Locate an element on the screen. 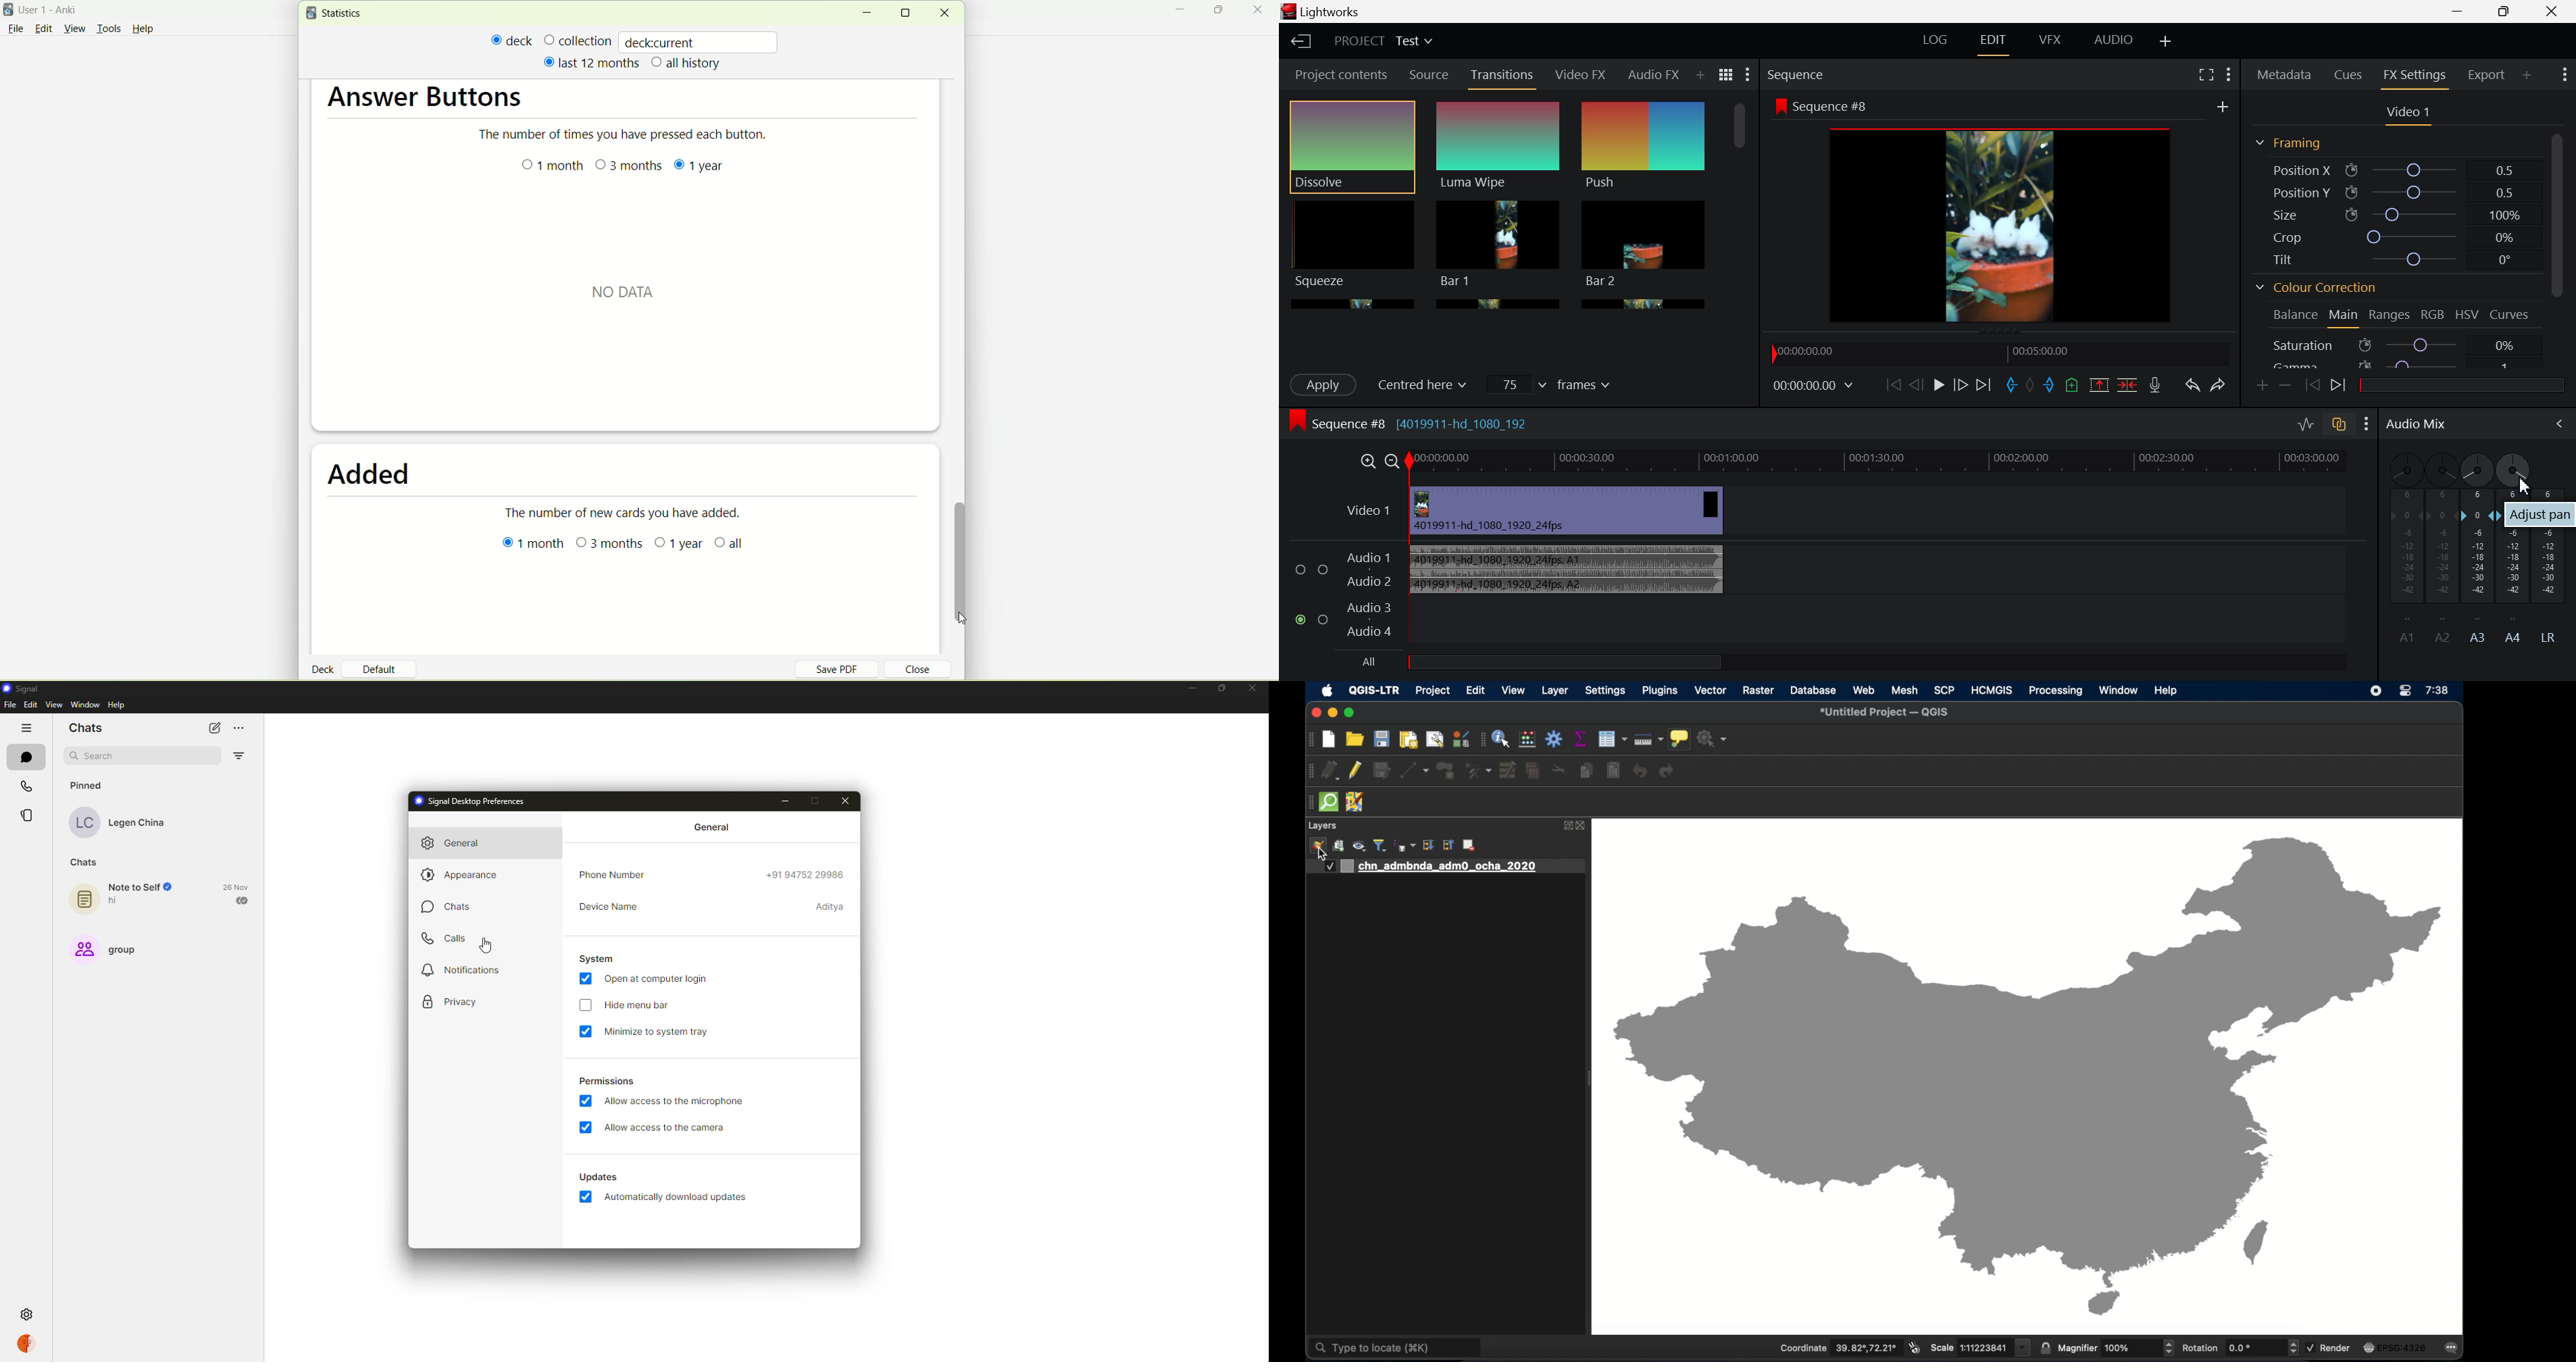  toolbox is located at coordinates (1554, 739).